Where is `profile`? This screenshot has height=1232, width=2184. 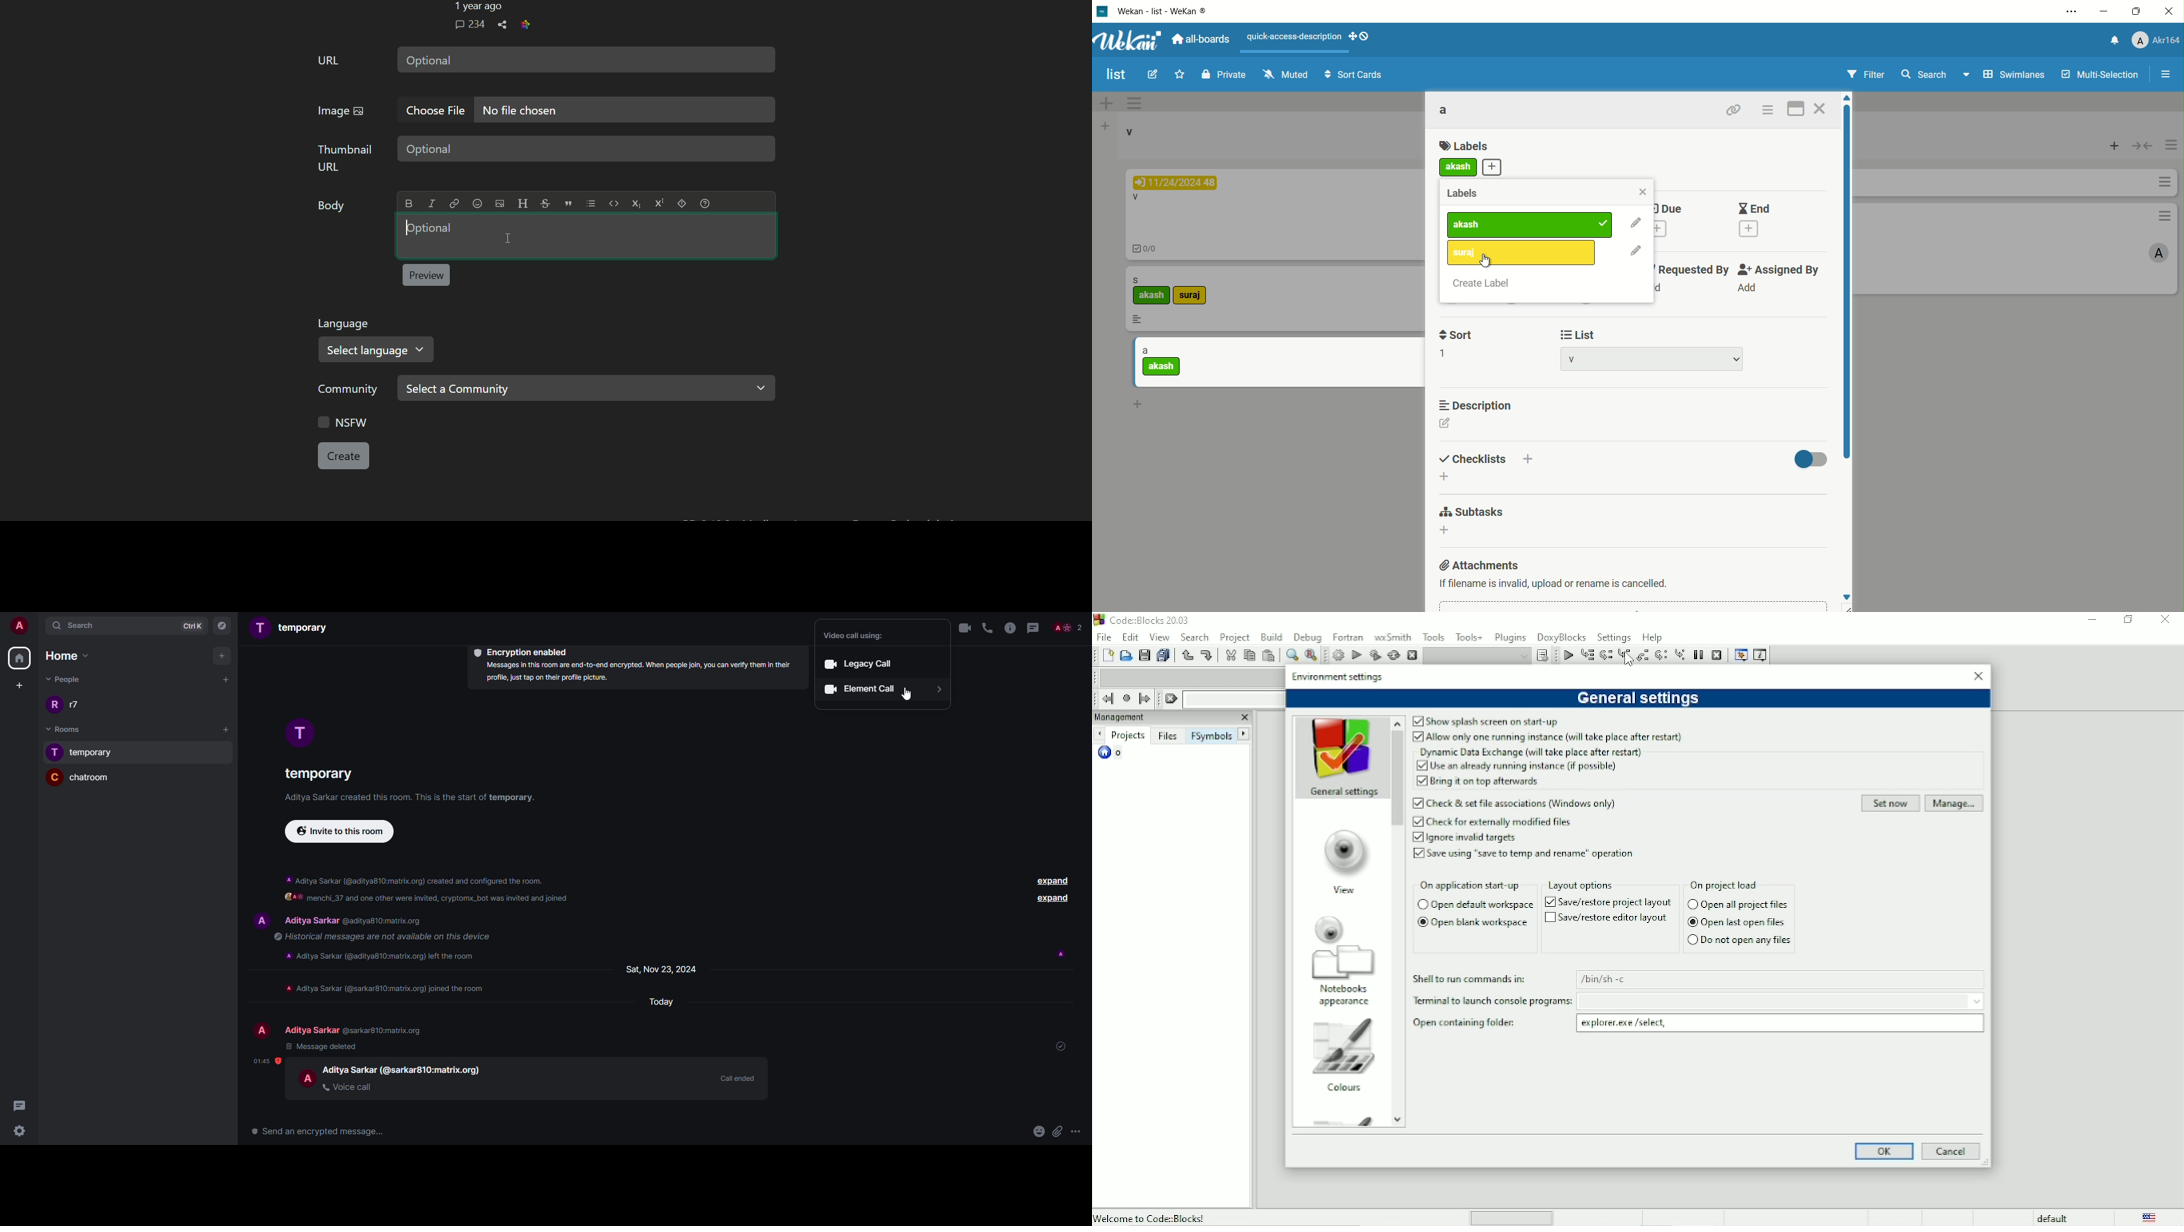
profile is located at coordinates (258, 921).